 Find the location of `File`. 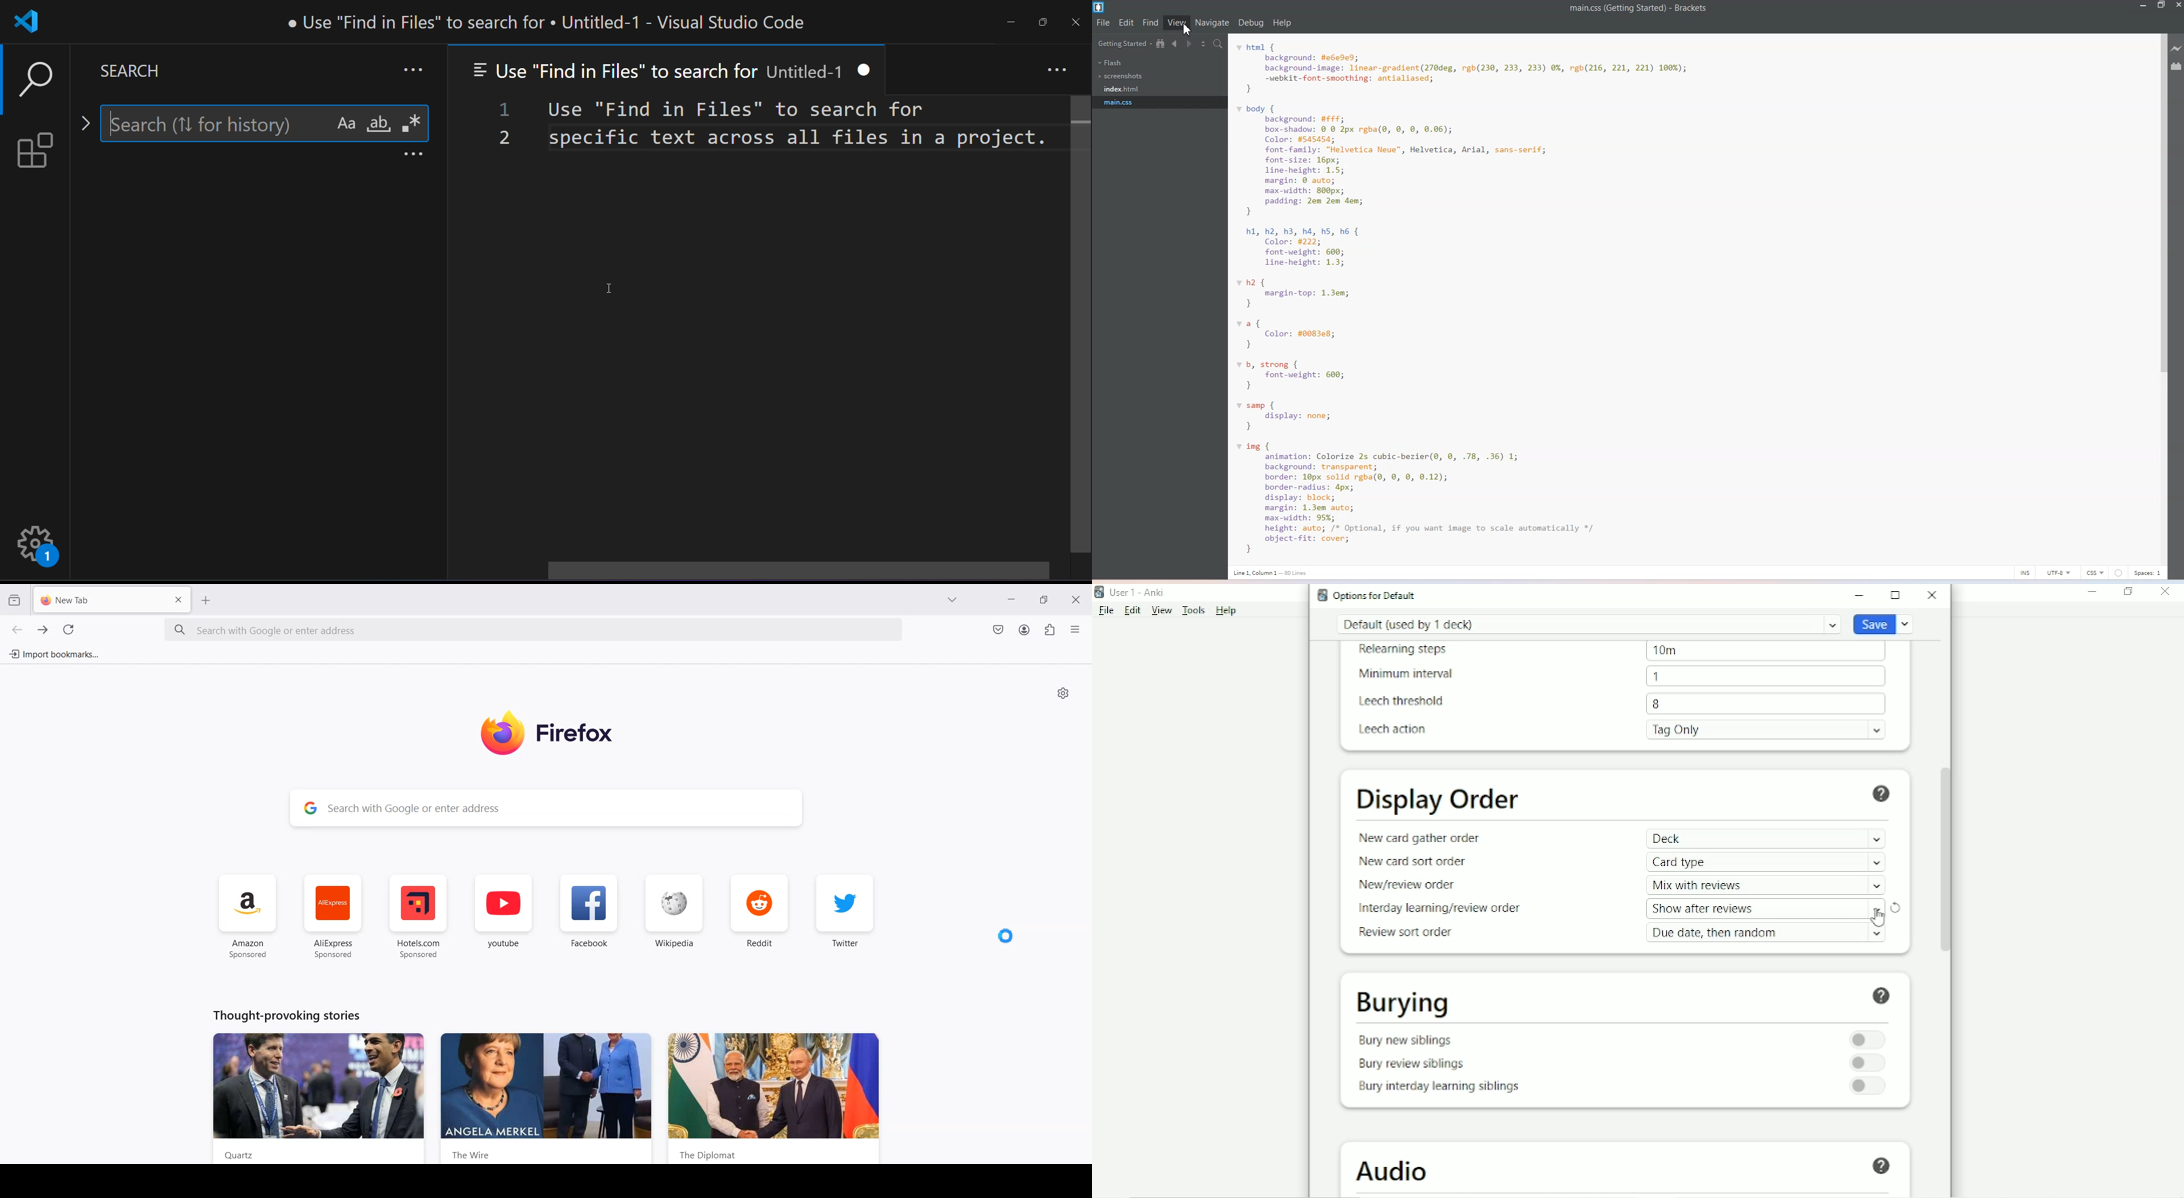

File is located at coordinates (1106, 610).